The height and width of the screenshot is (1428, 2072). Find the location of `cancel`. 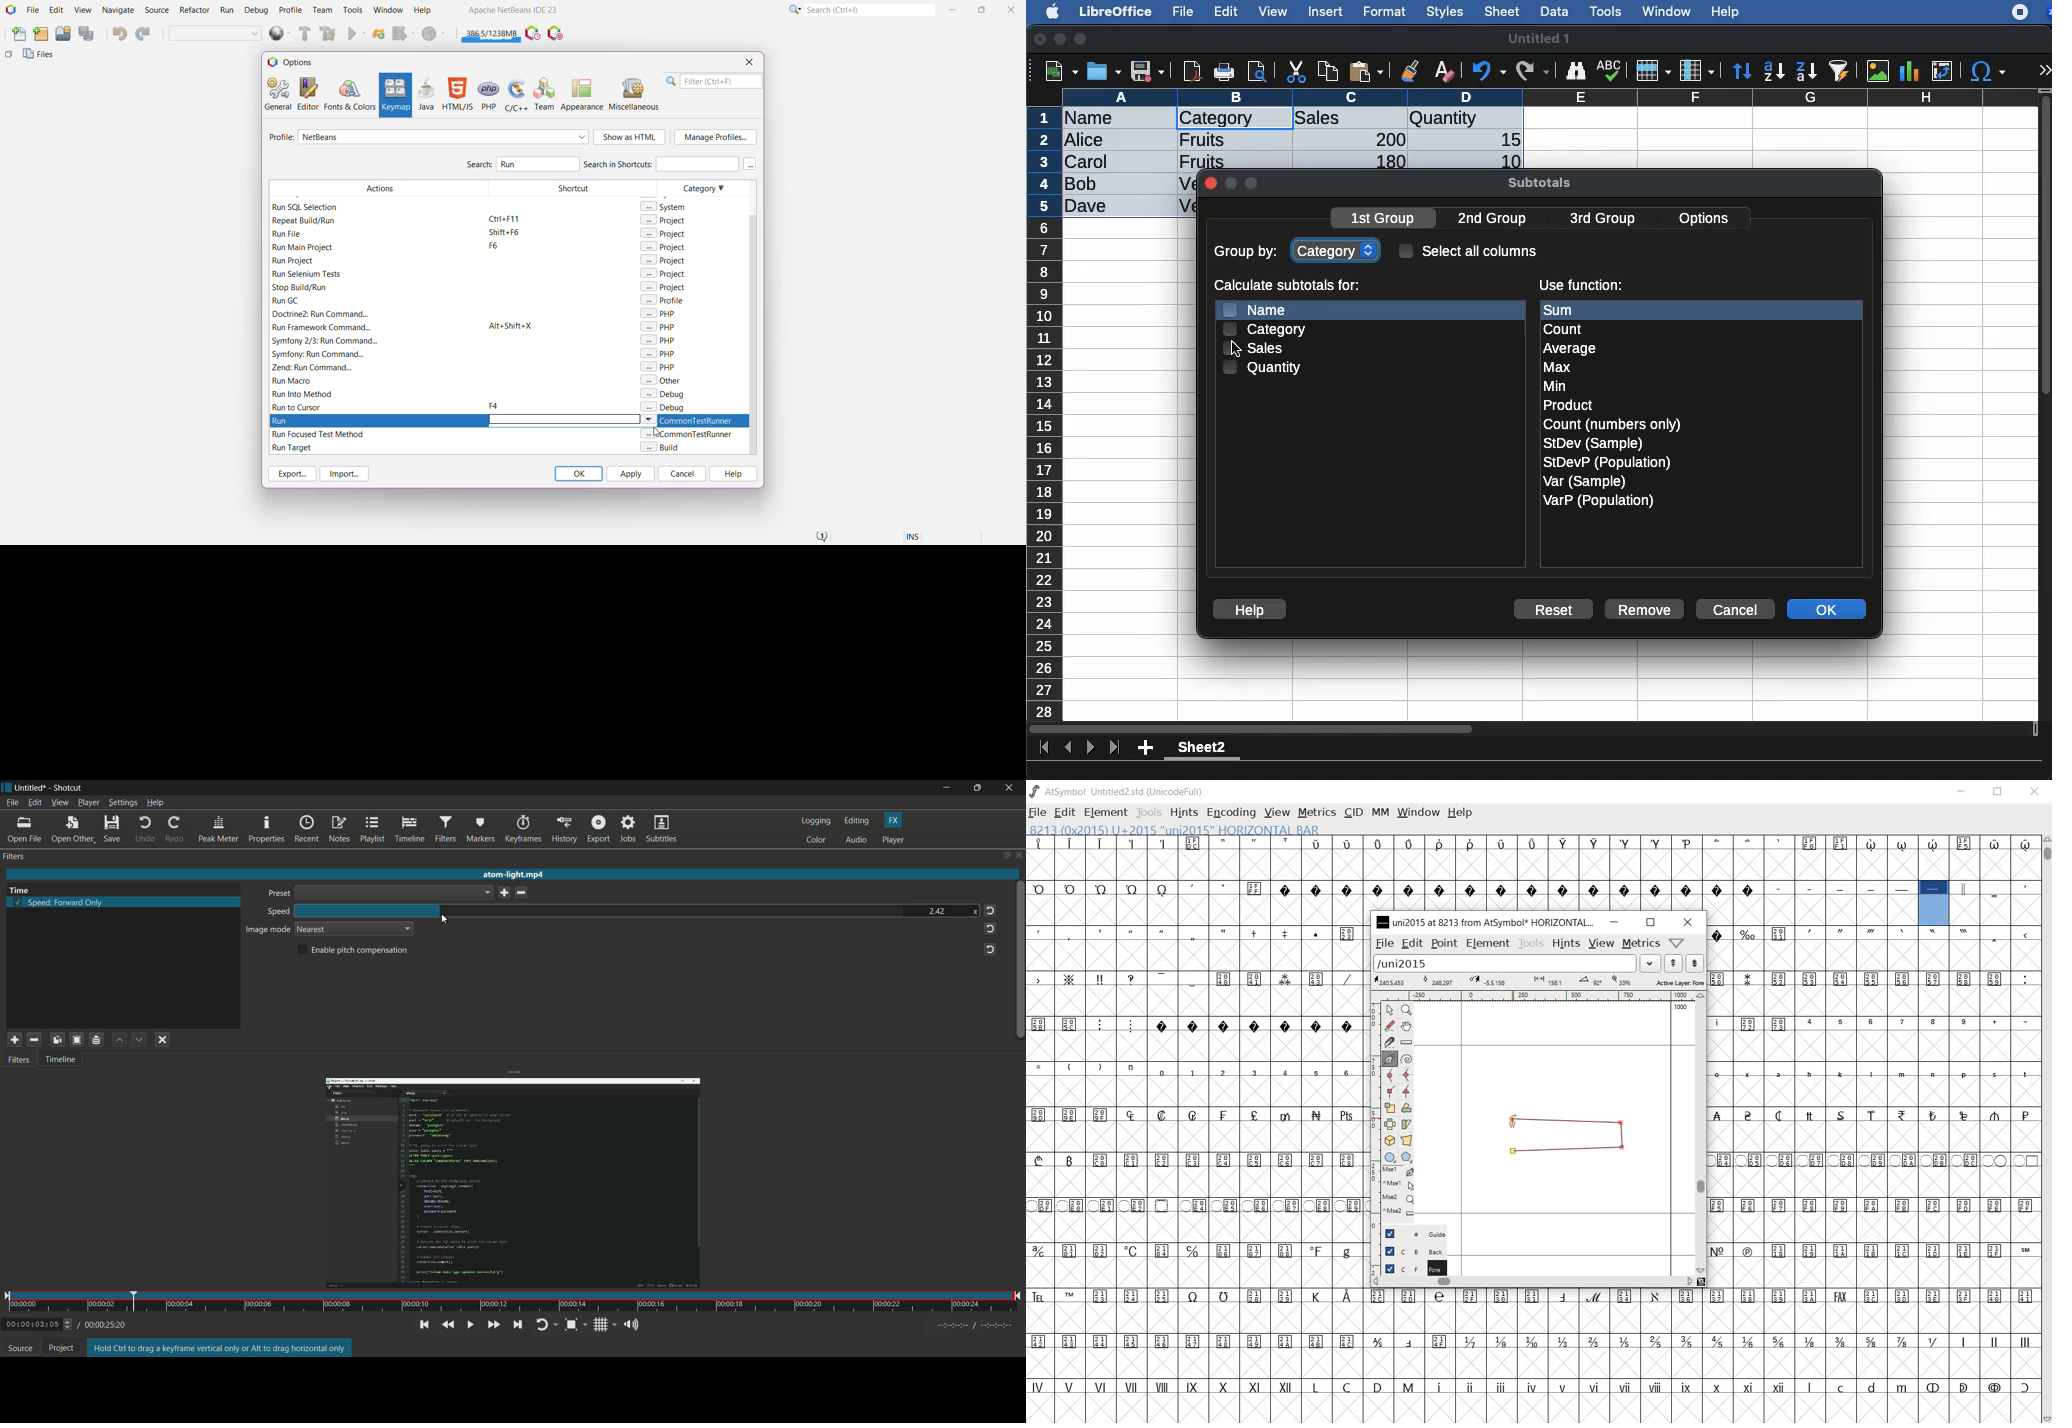

cancel is located at coordinates (1734, 610).